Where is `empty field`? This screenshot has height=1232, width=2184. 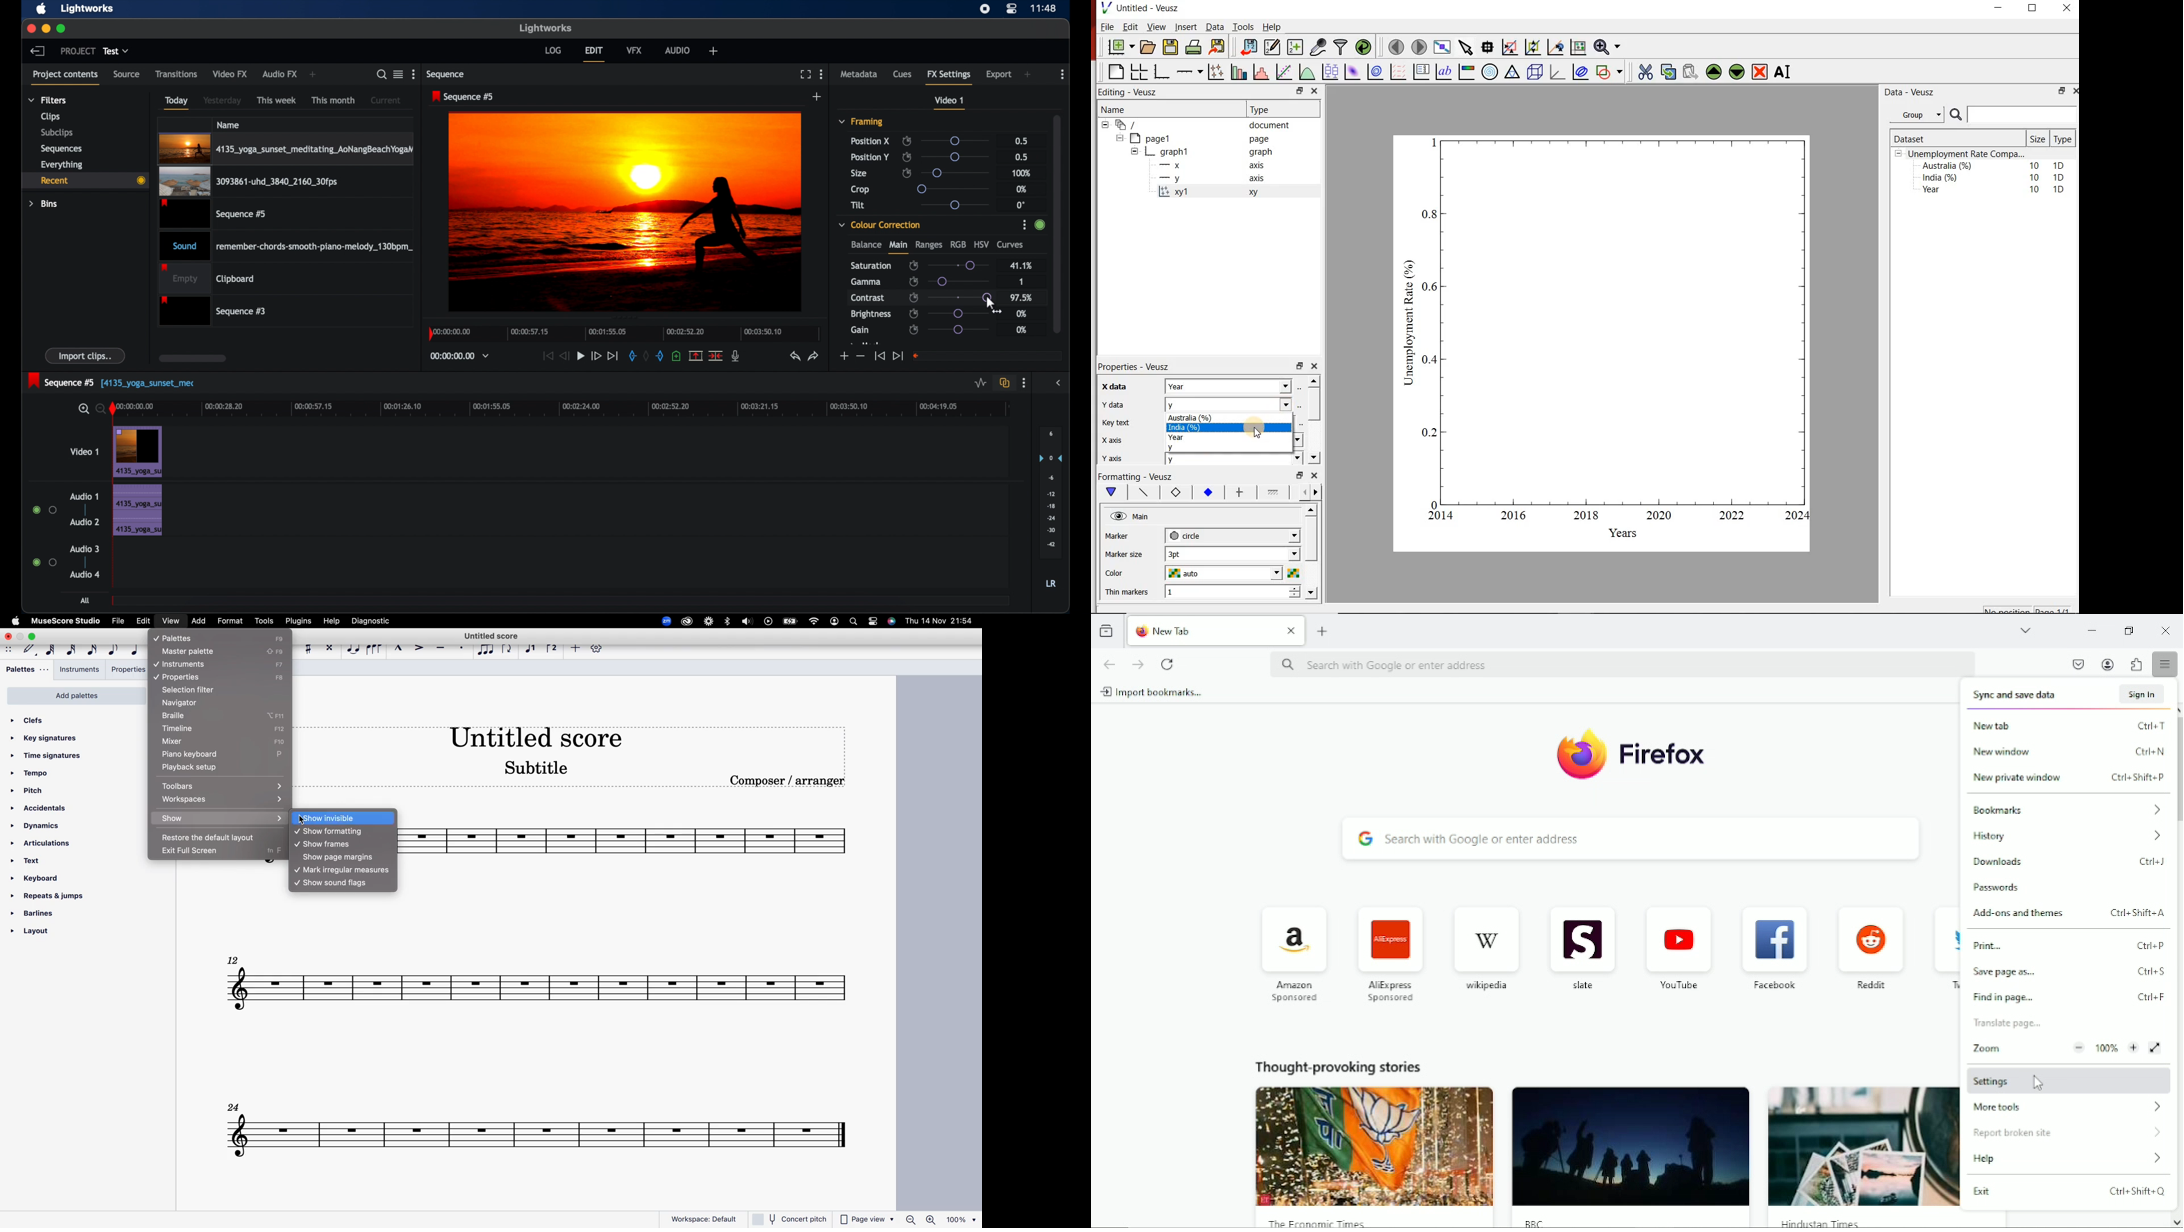
empty field is located at coordinates (988, 355).